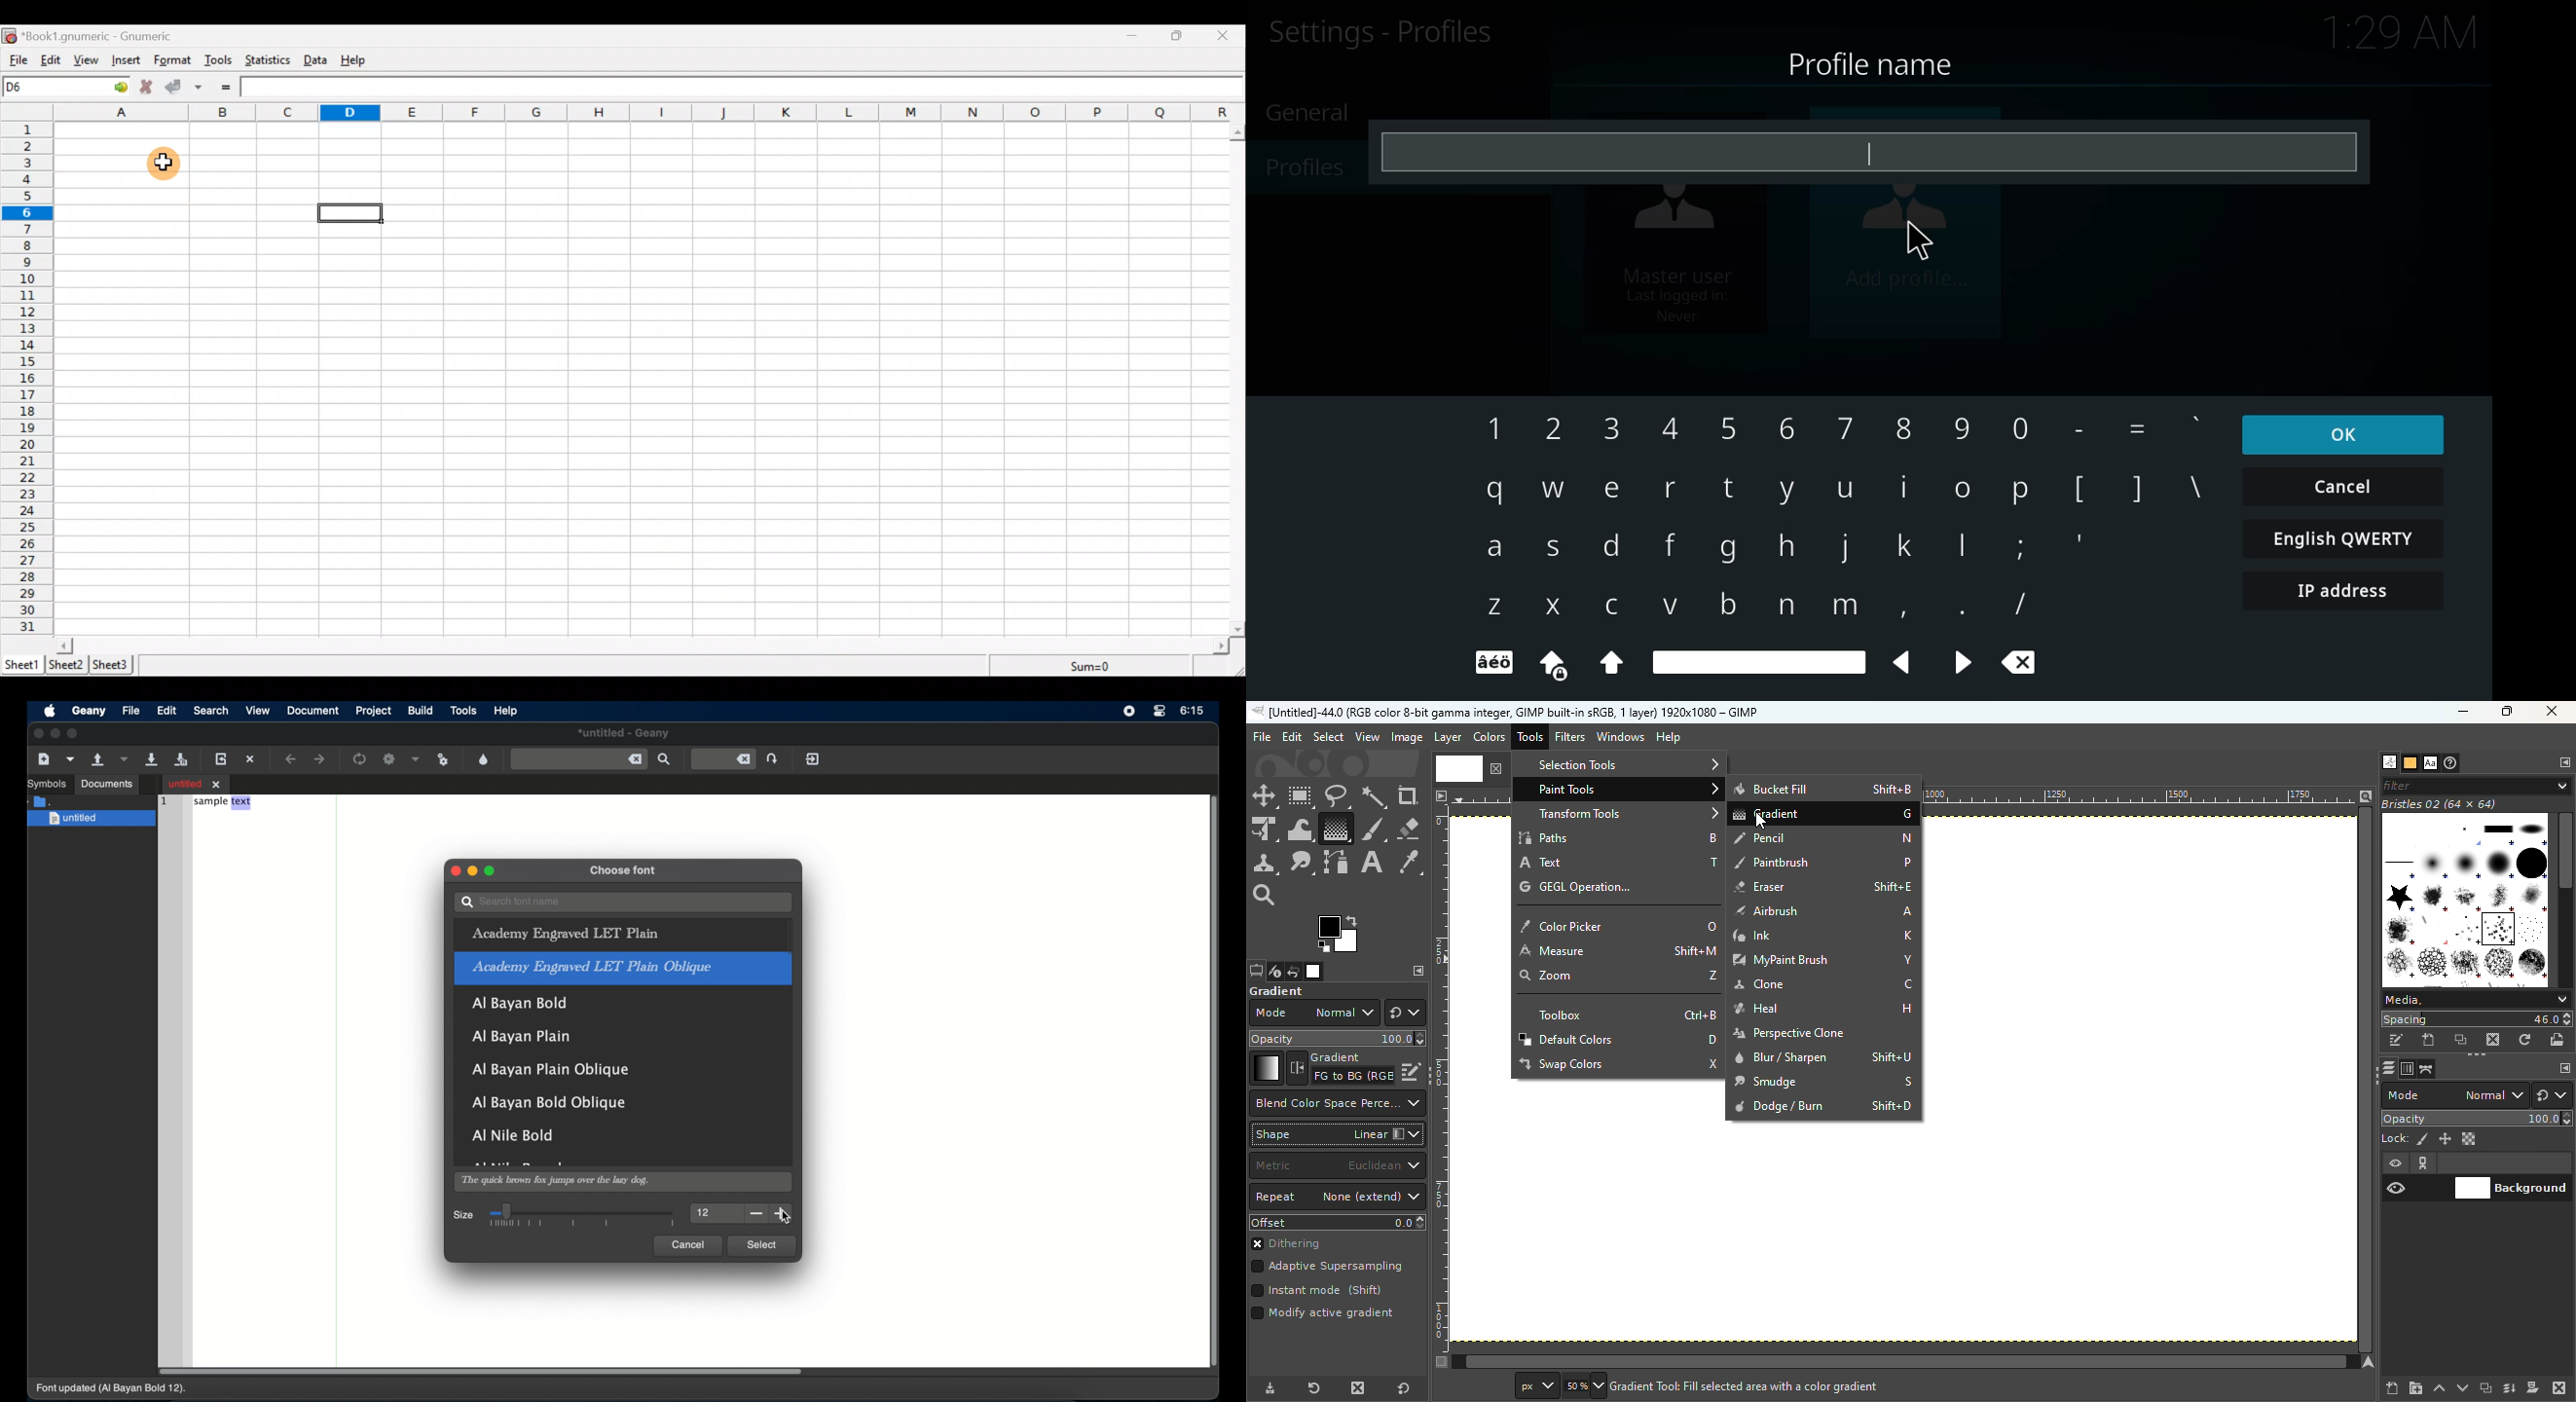  What do you see at coordinates (2366, 795) in the screenshot?
I see `Zoom image when window size changes` at bounding box center [2366, 795].